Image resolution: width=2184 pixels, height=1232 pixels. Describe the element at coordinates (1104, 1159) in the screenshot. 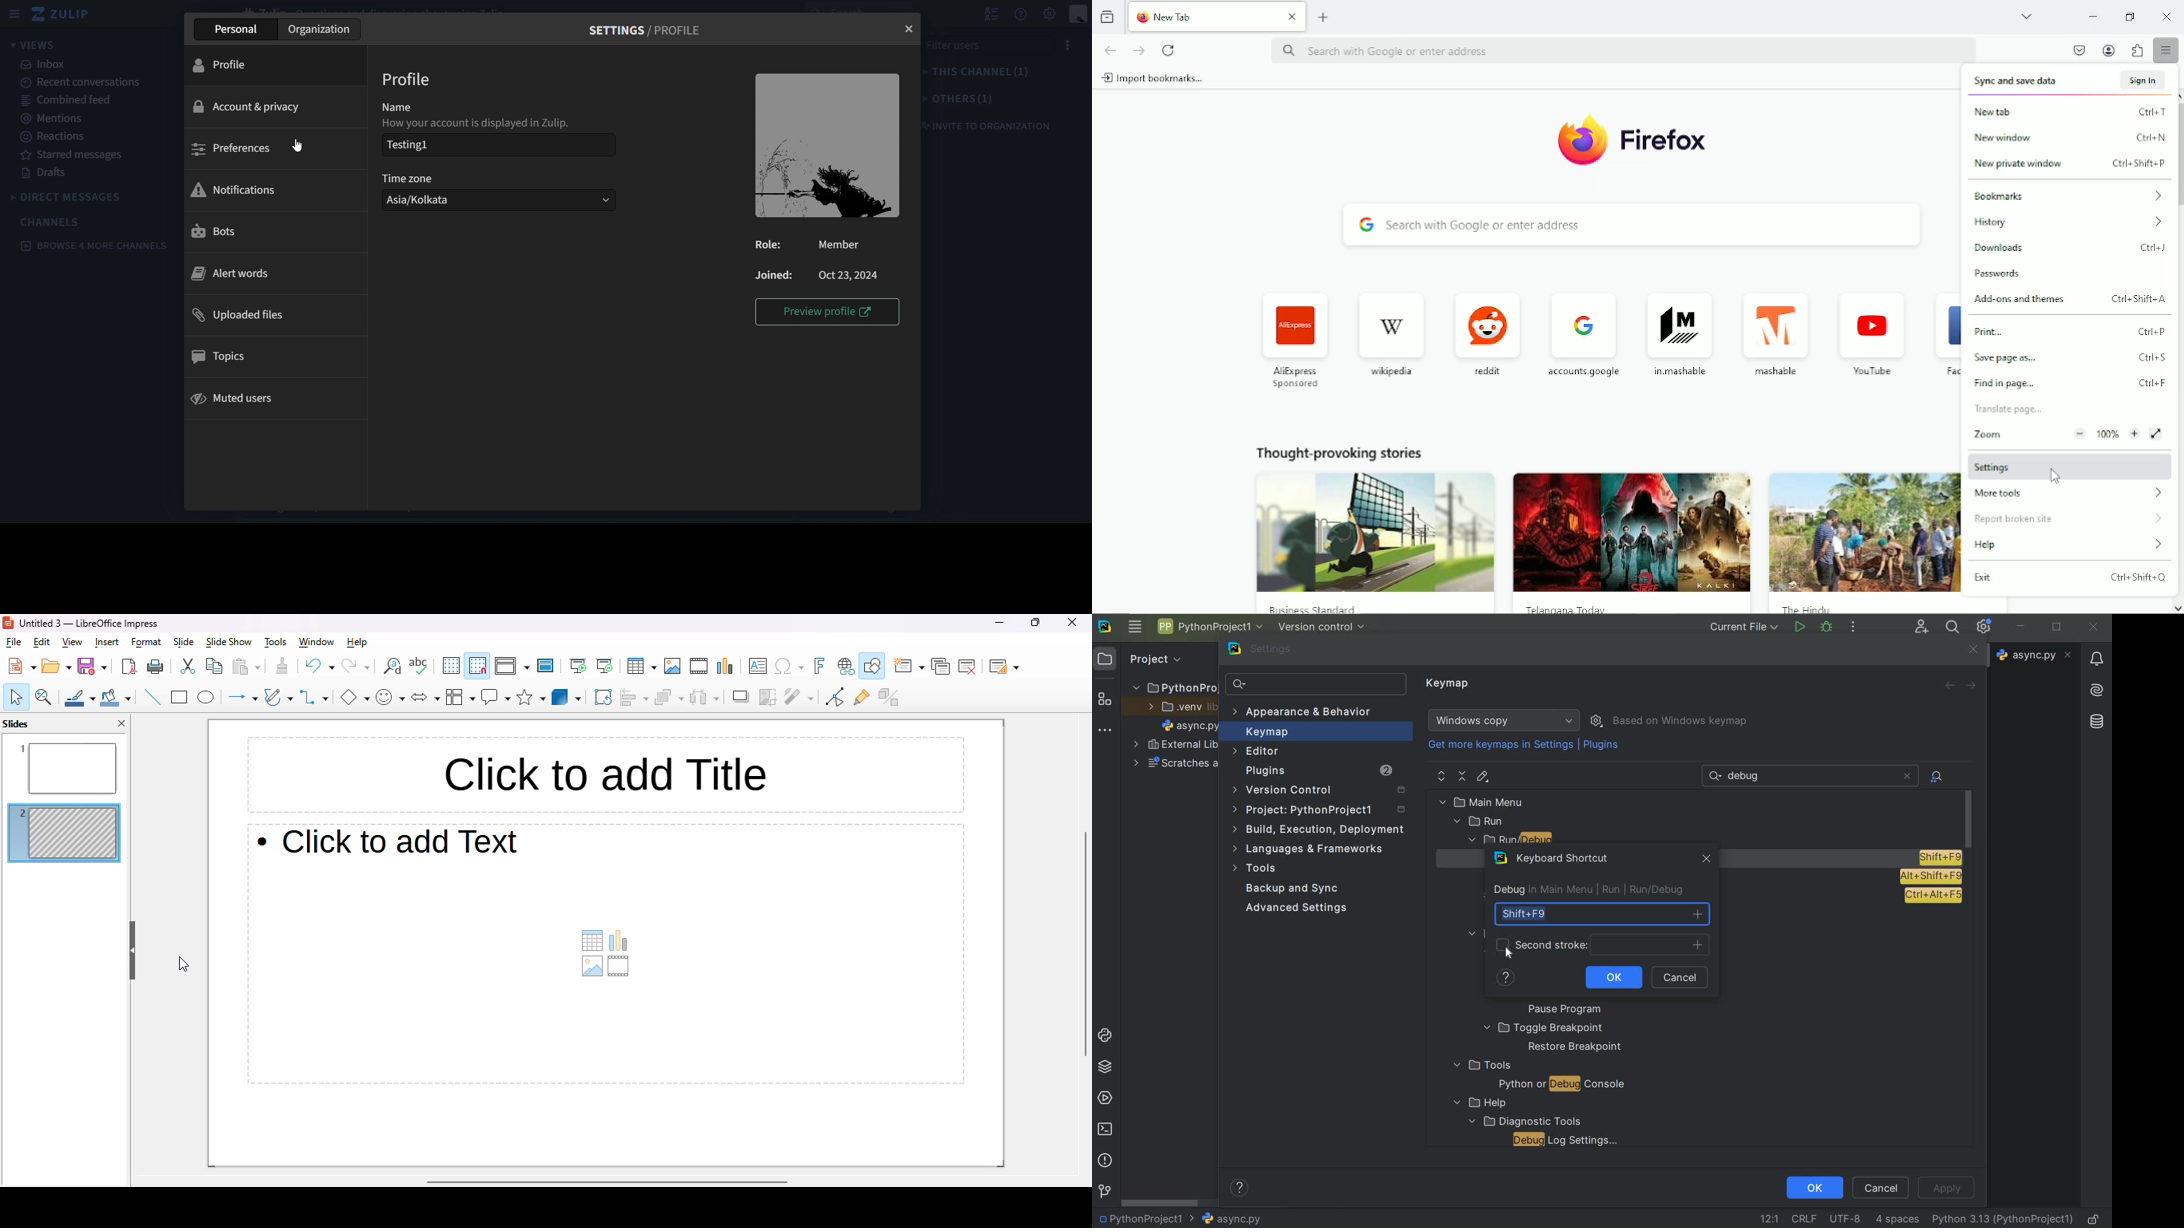

I see `problems` at that location.